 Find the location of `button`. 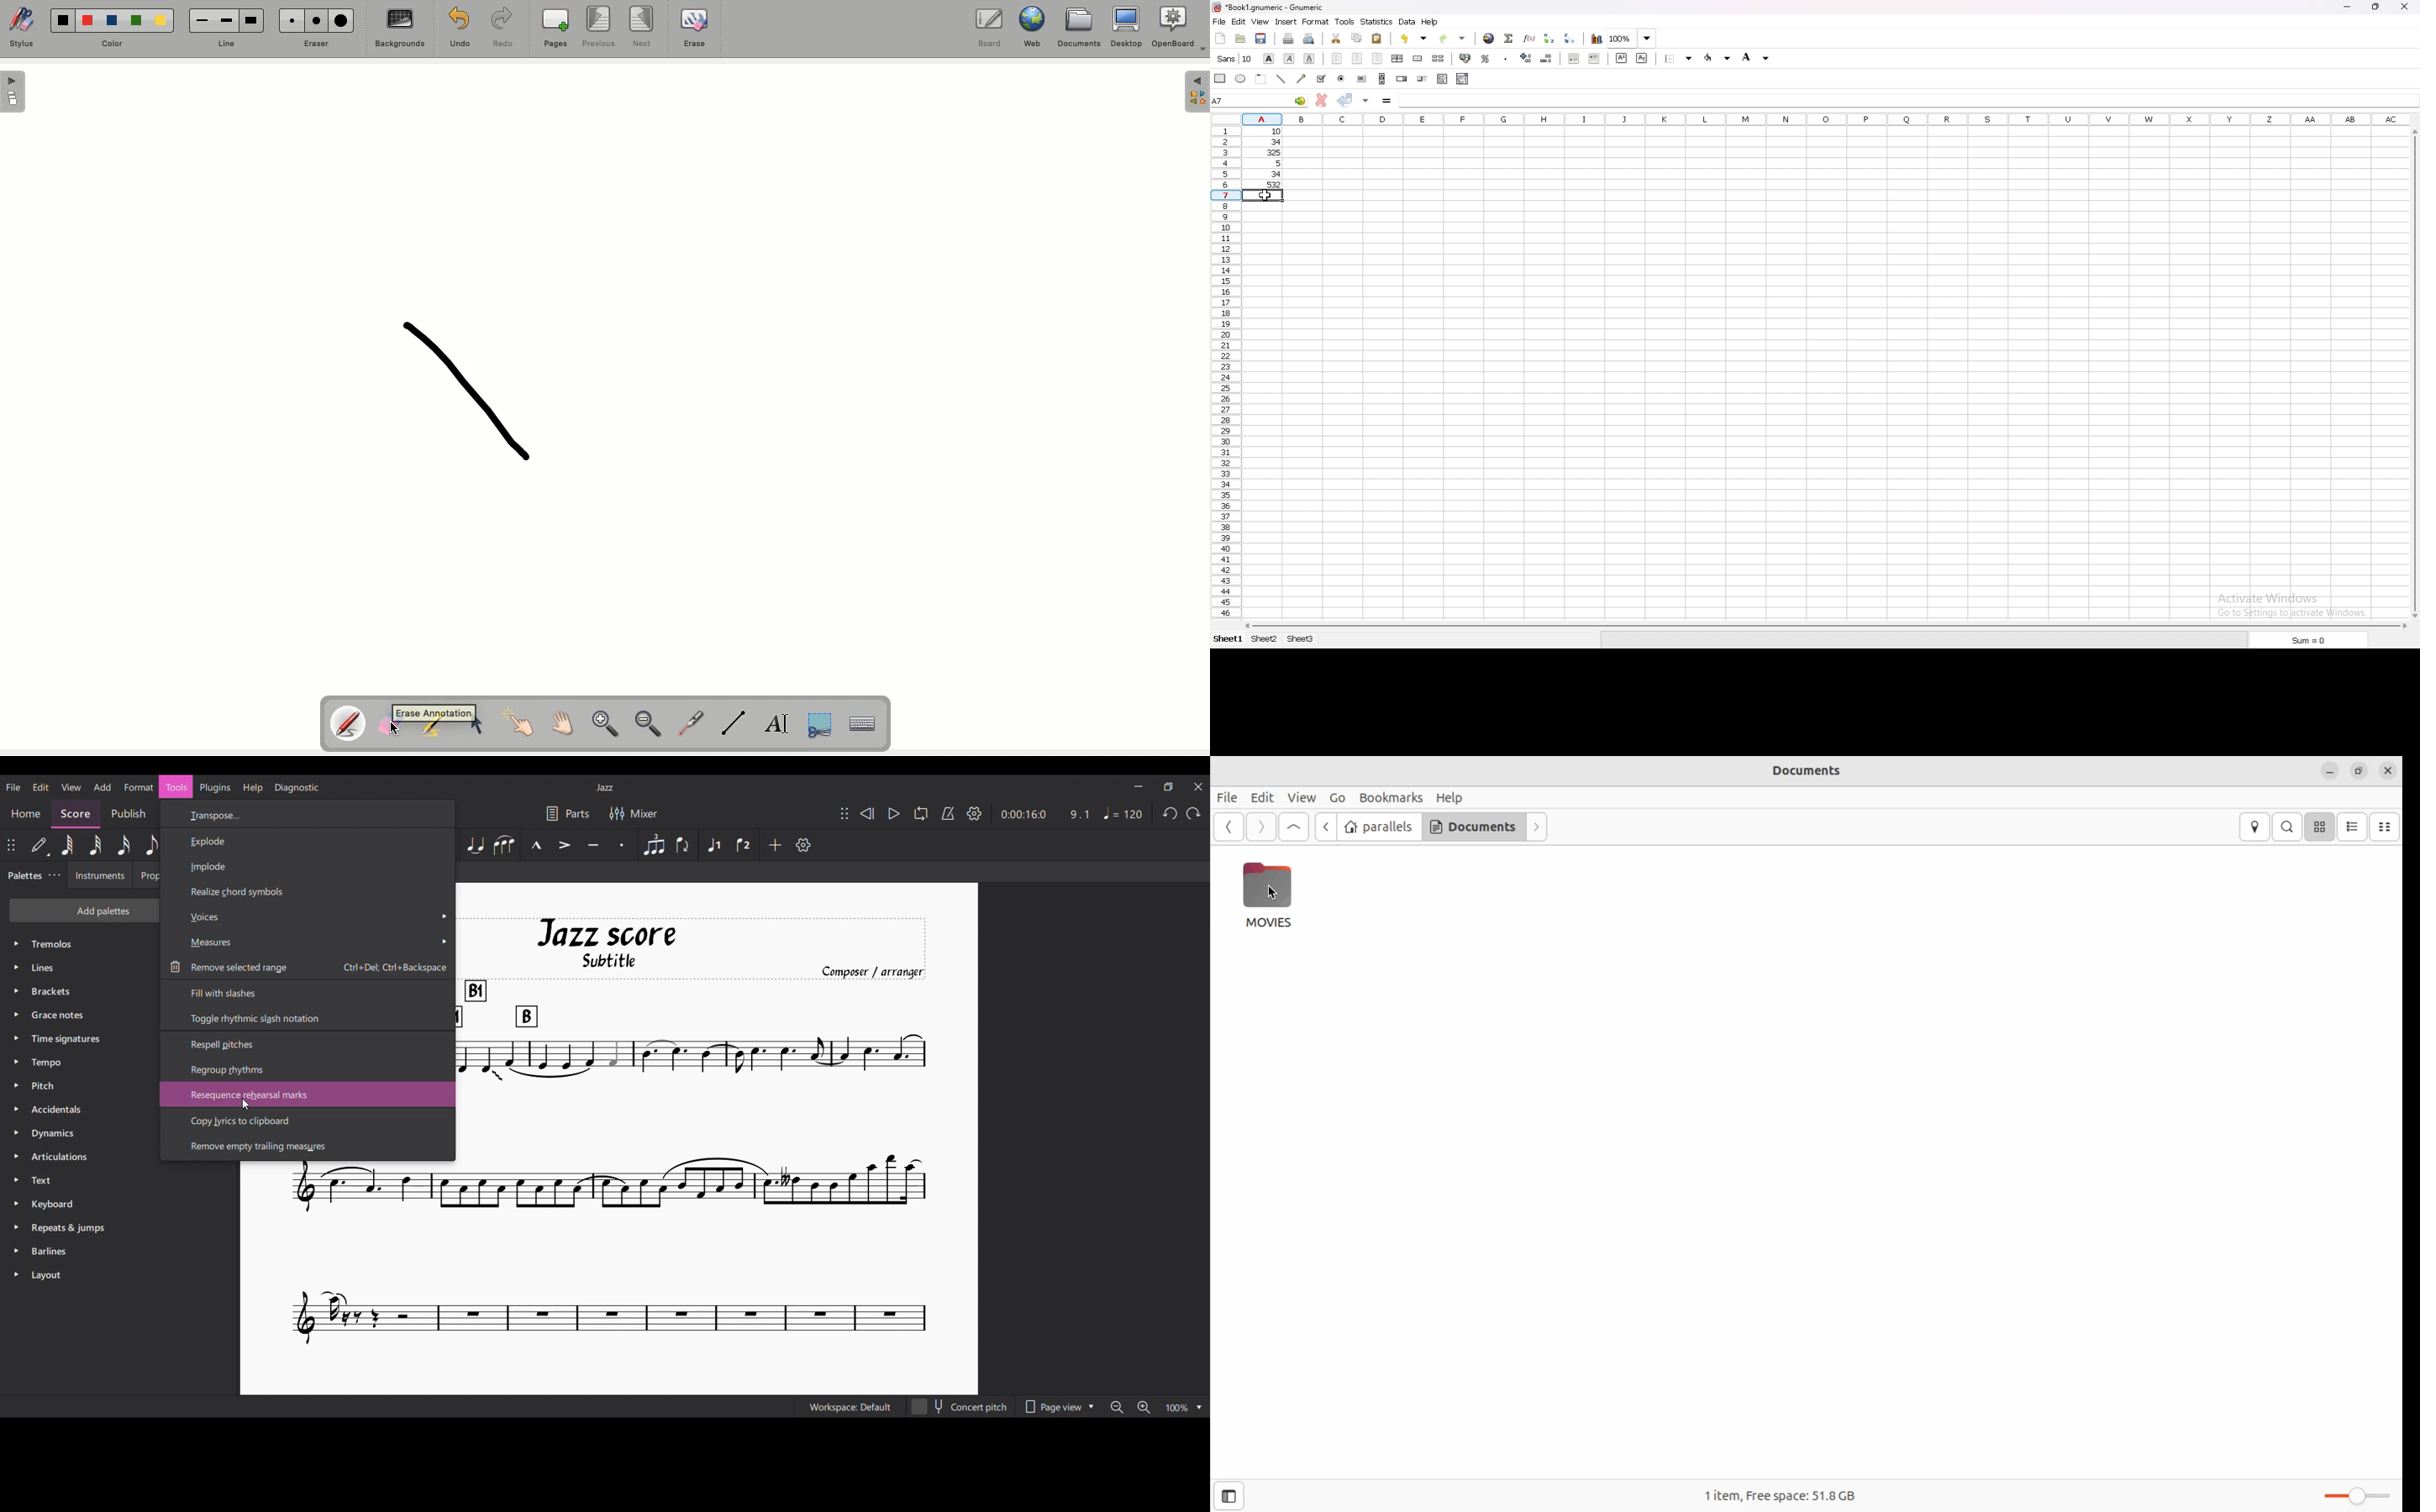

button is located at coordinates (1362, 78).